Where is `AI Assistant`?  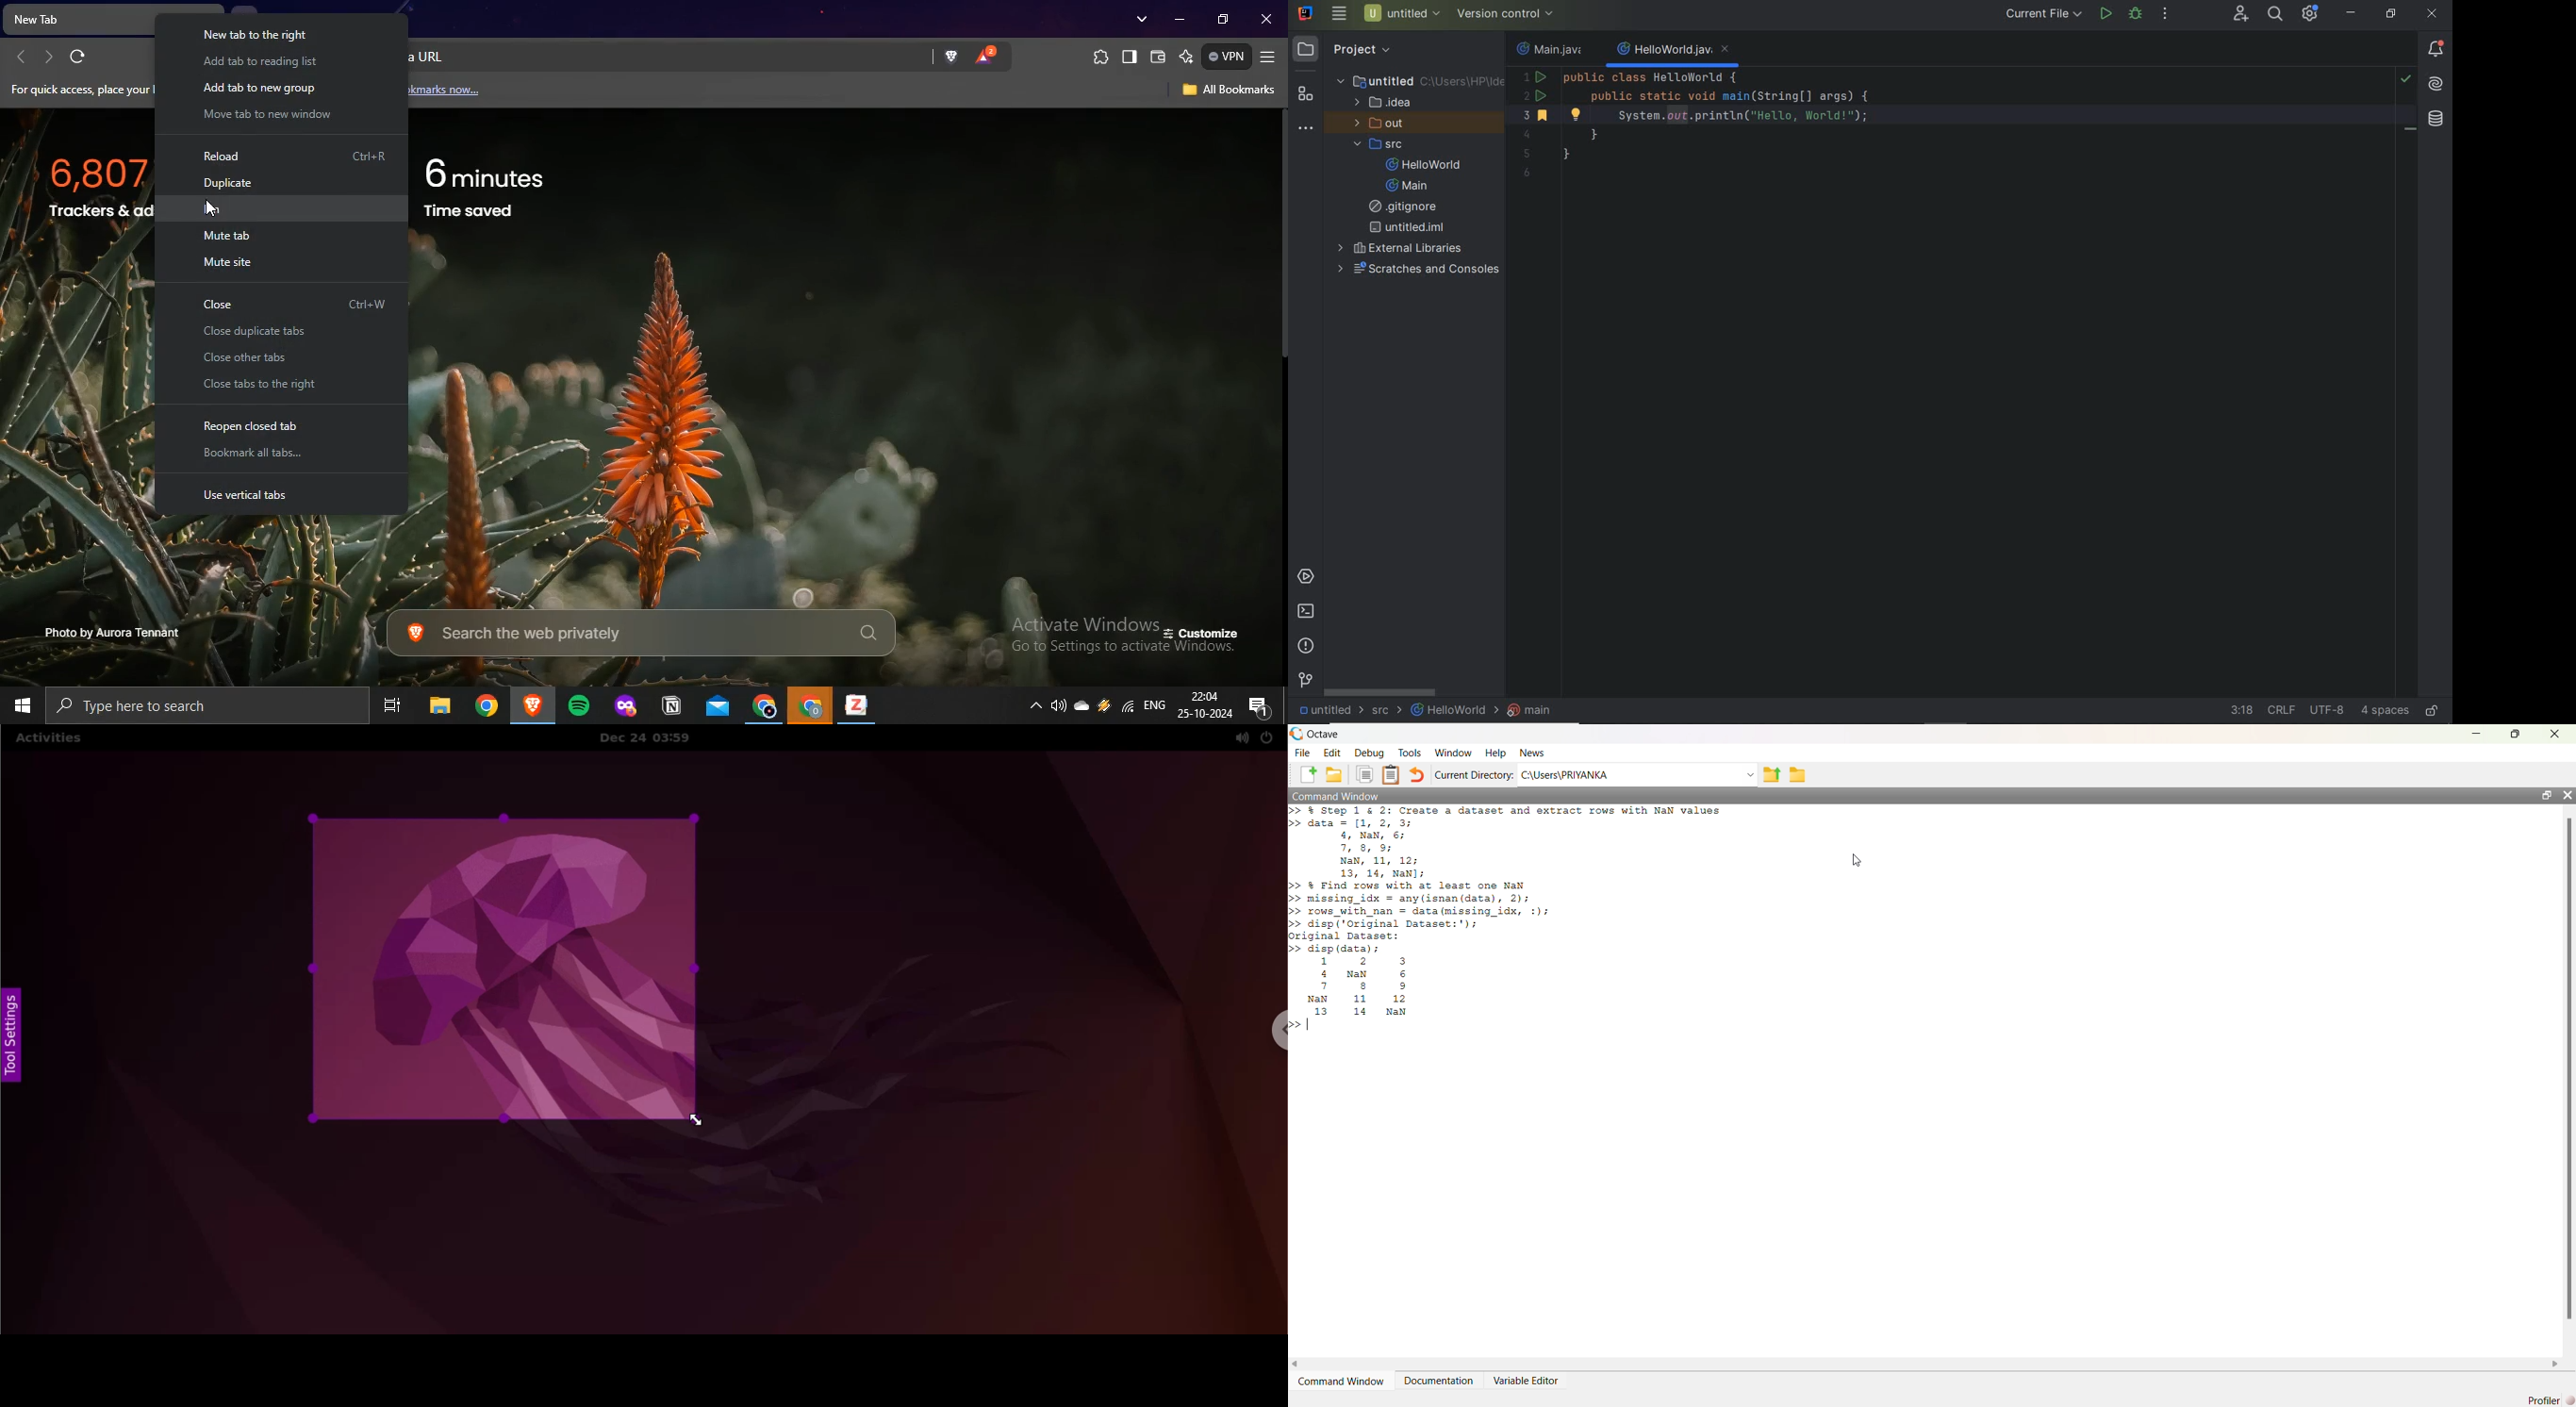 AI Assistant is located at coordinates (2435, 83).